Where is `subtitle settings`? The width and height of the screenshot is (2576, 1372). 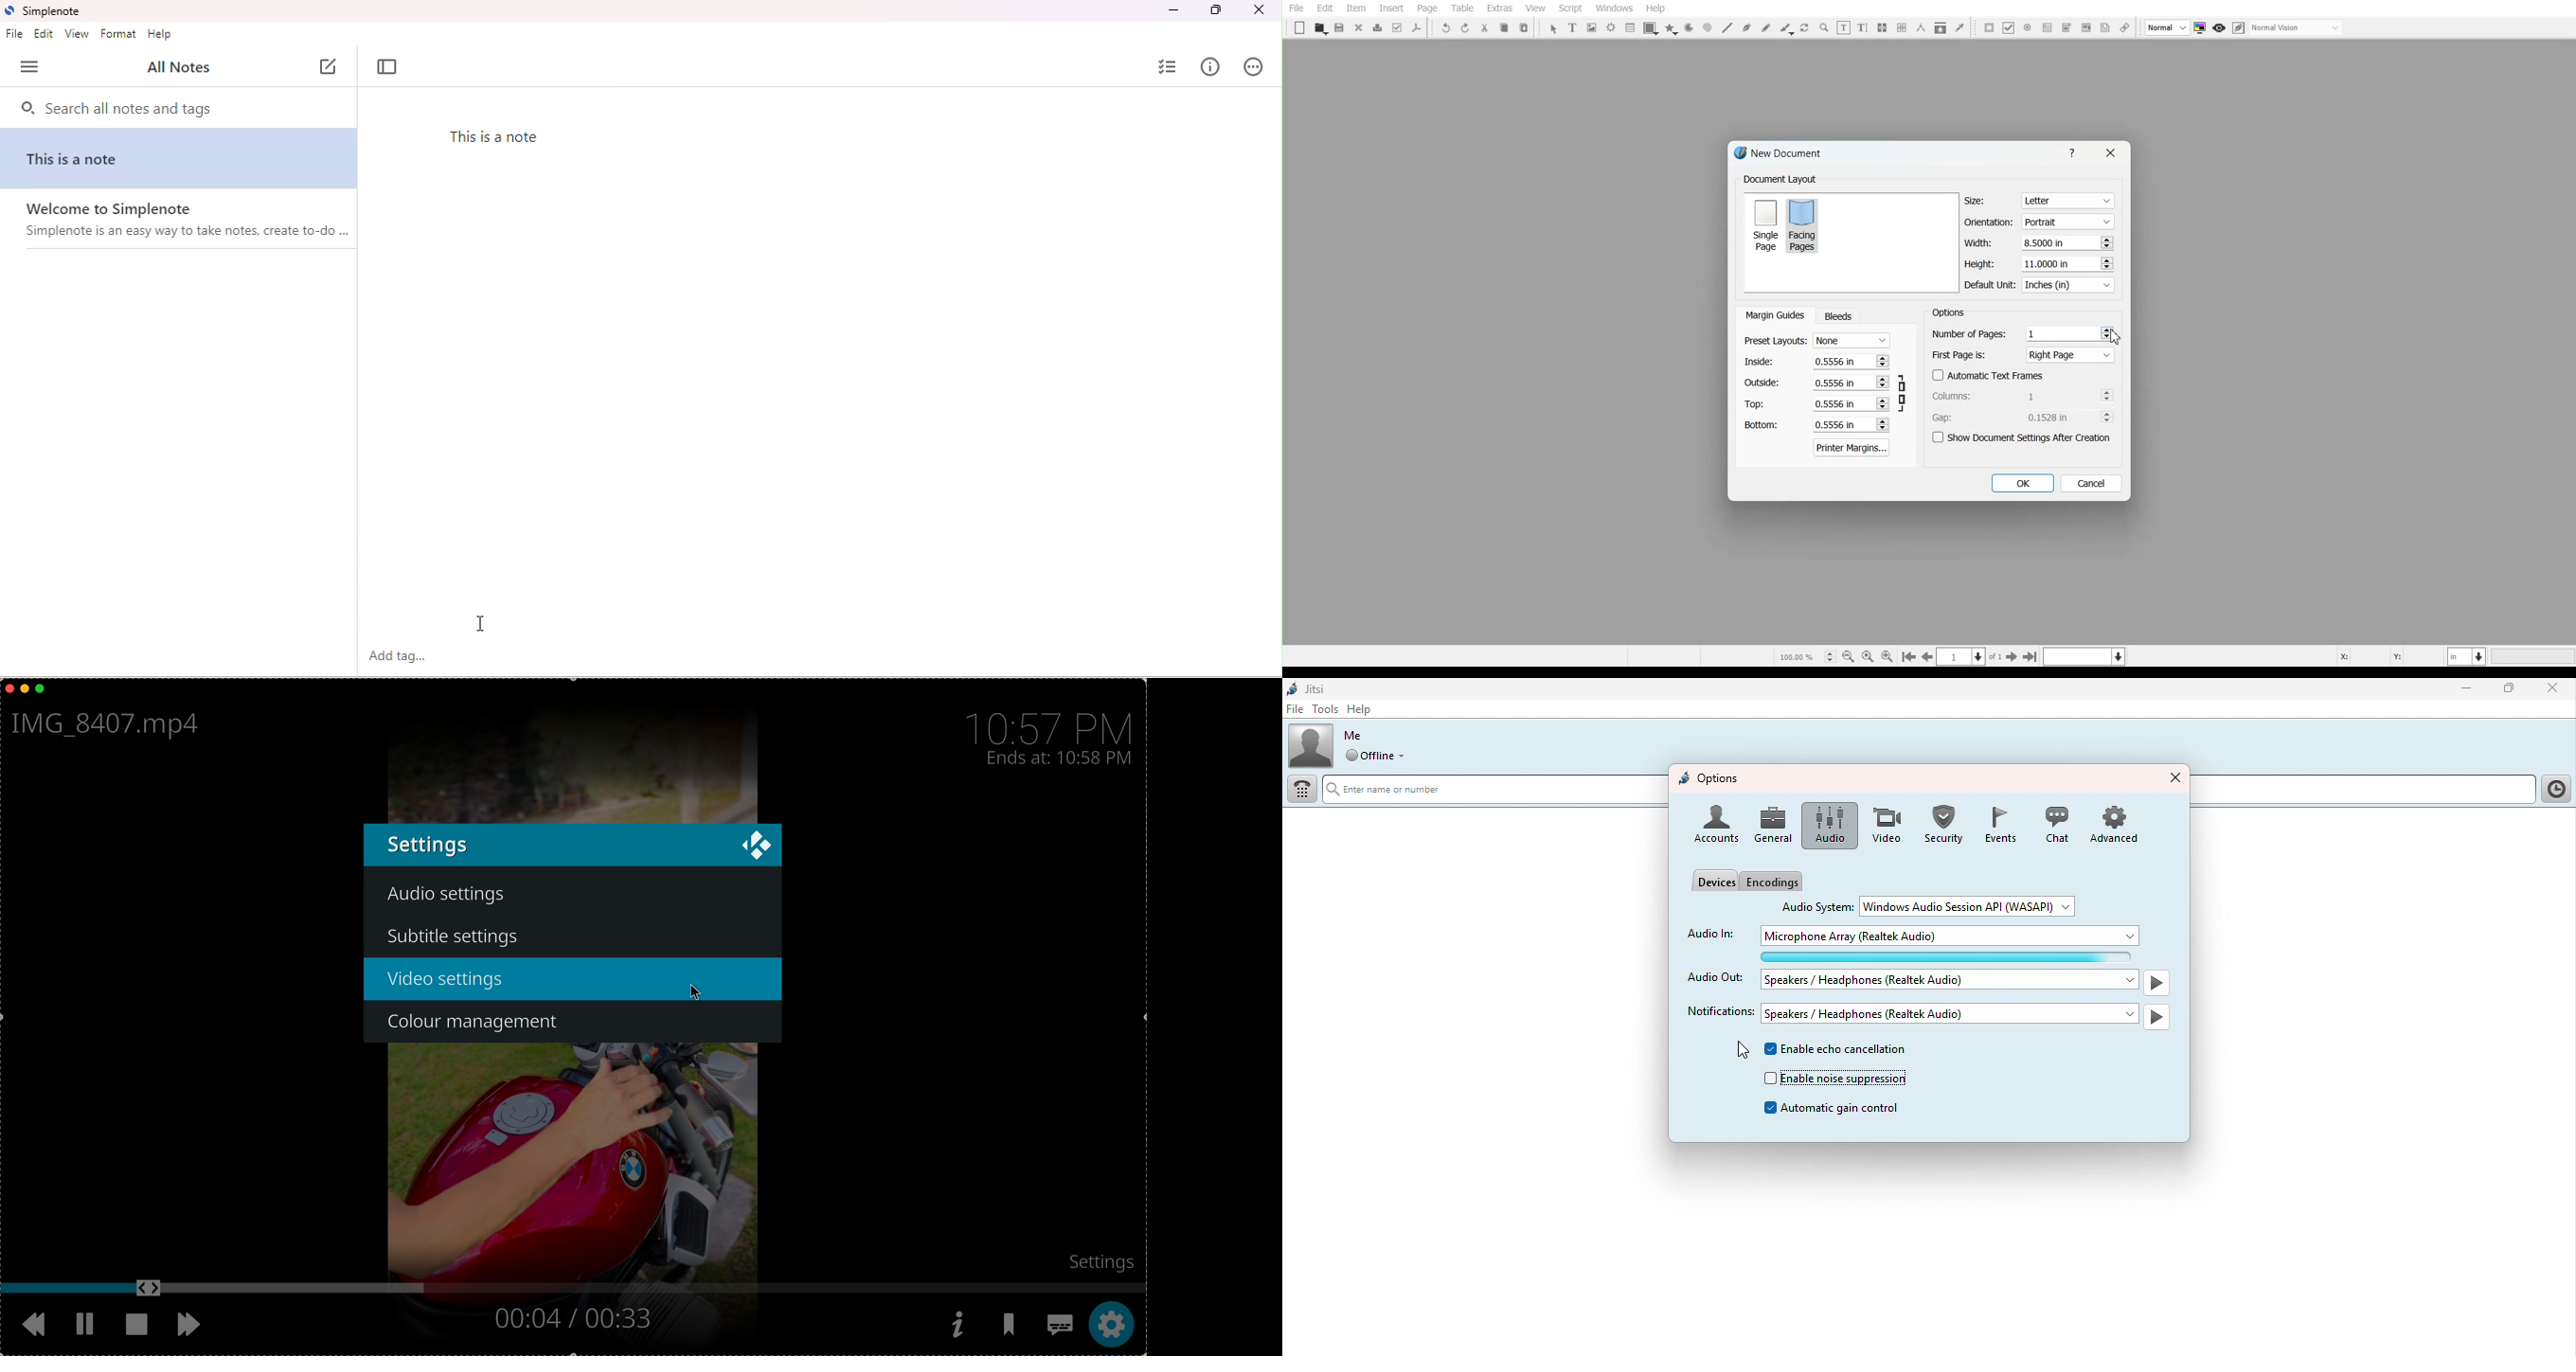 subtitle settings is located at coordinates (457, 939).